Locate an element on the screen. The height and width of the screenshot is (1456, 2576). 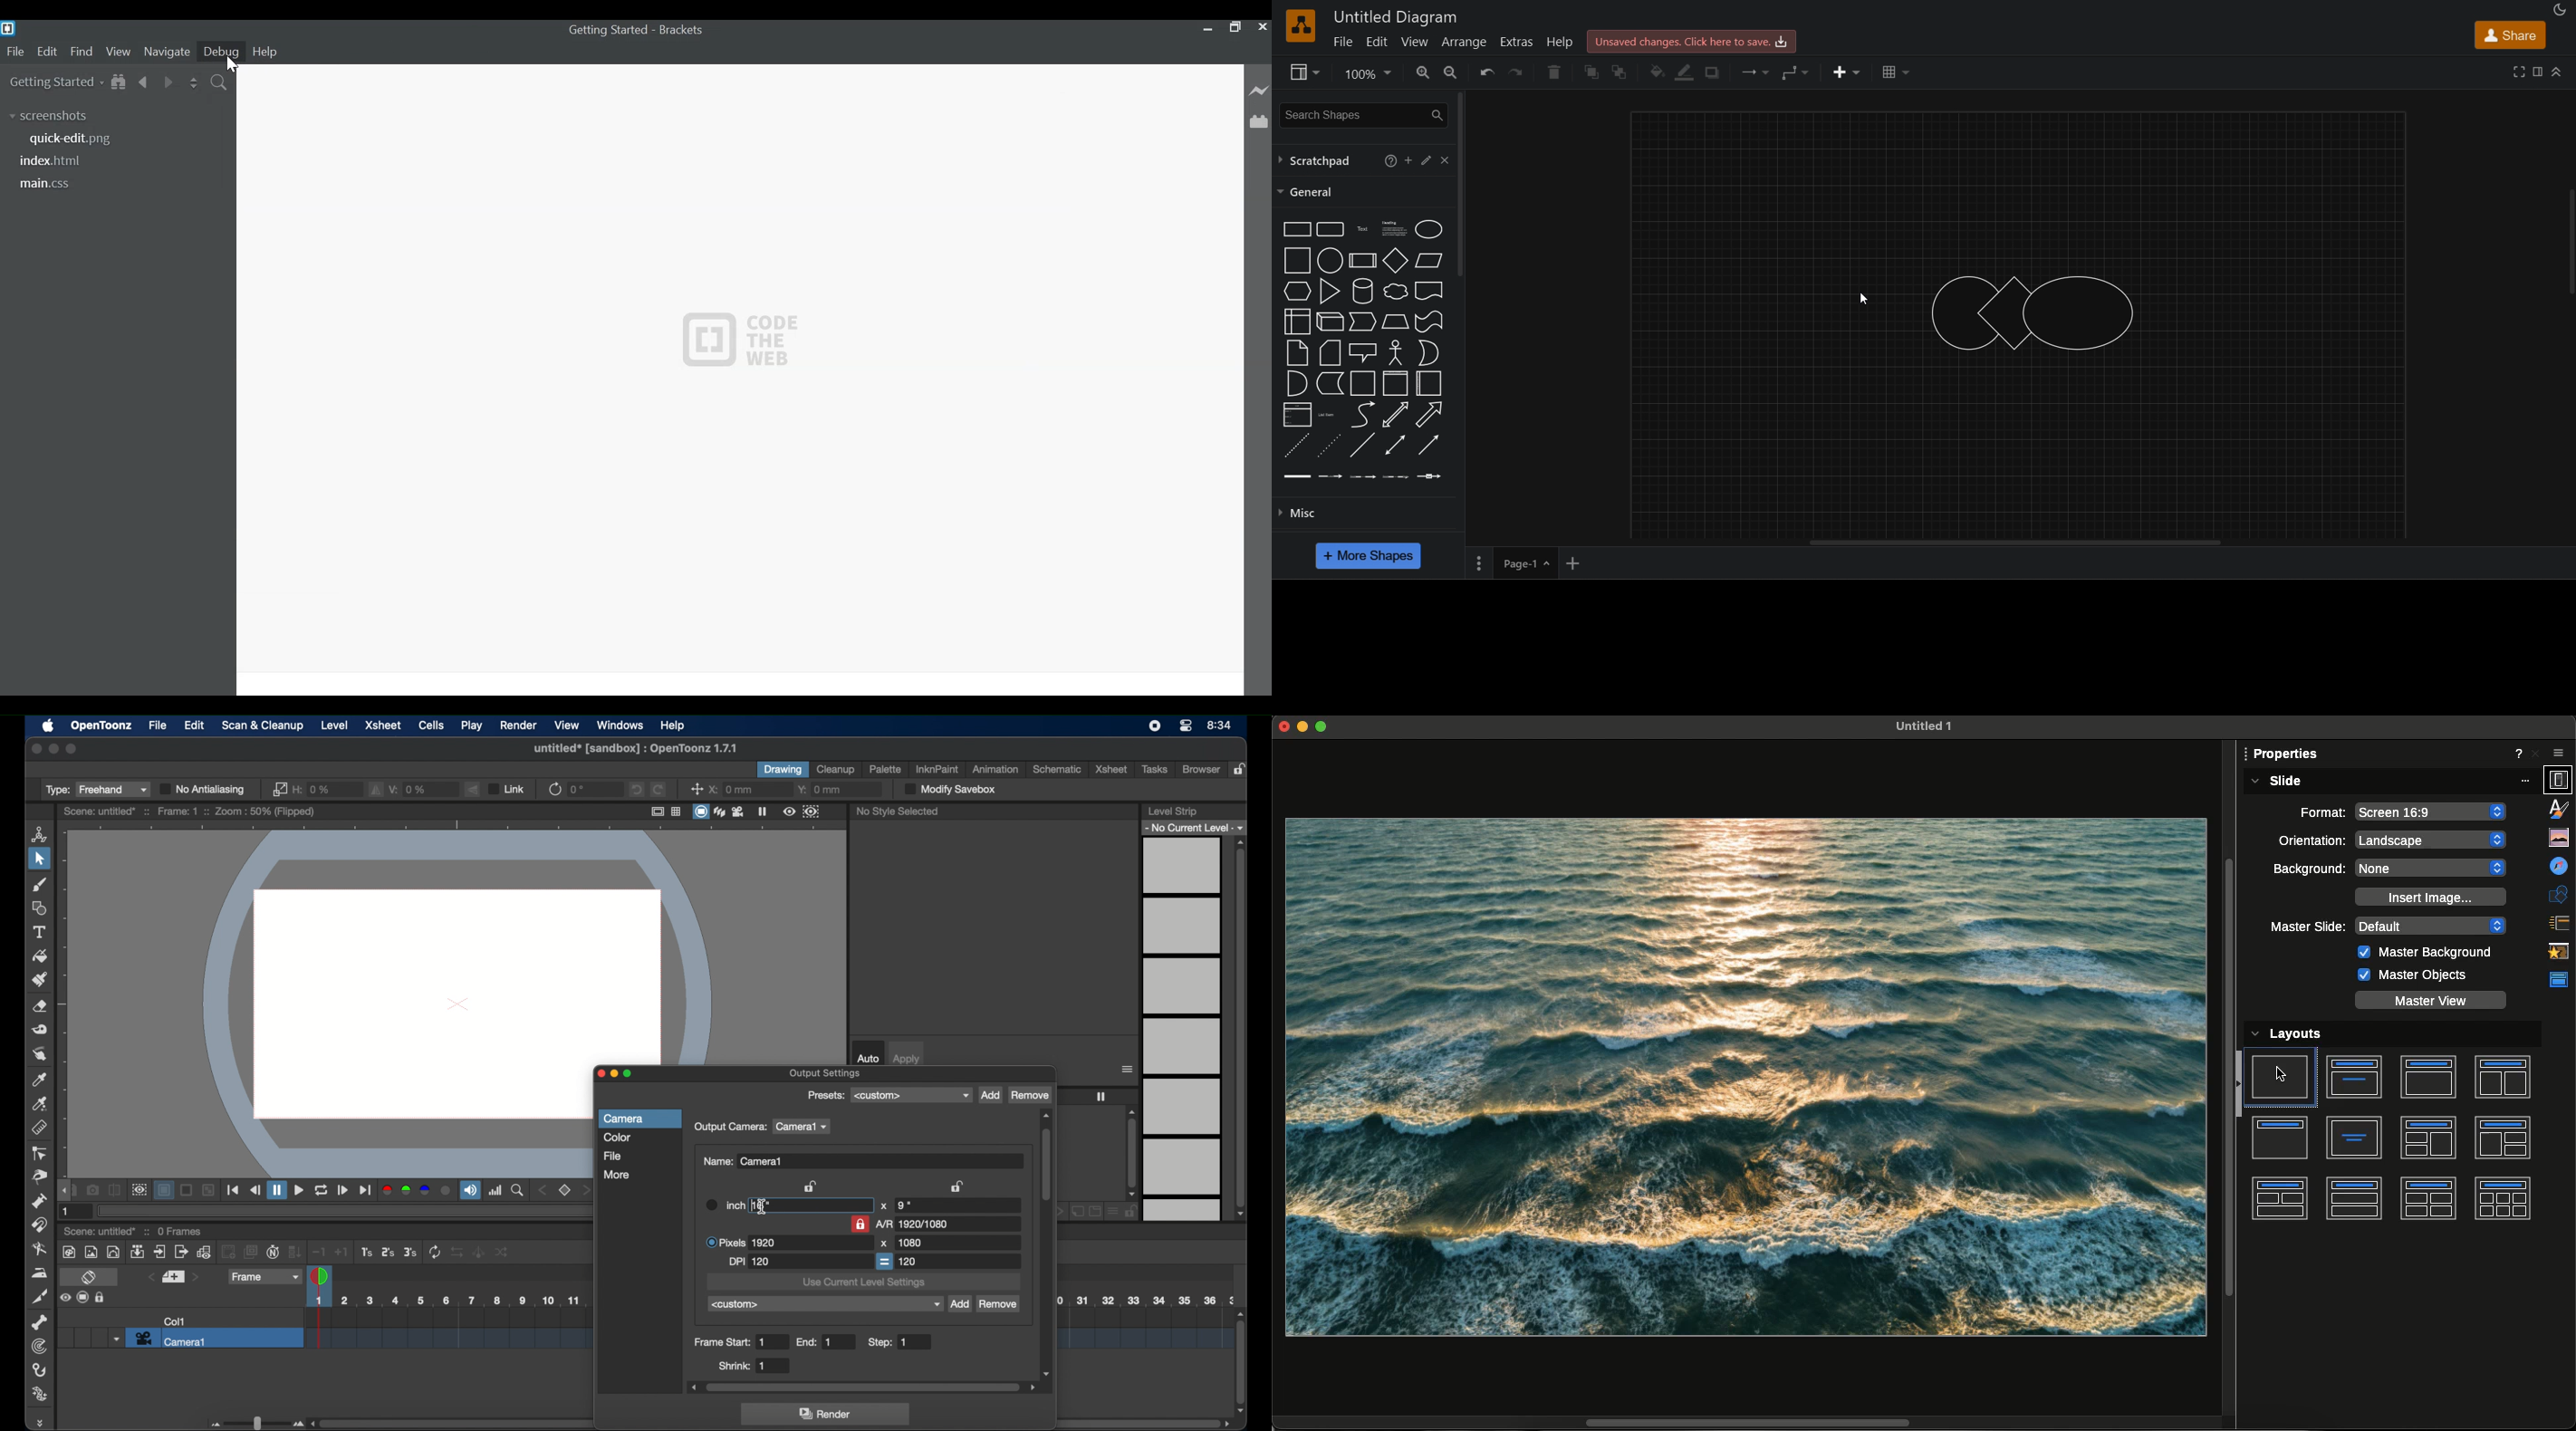
link is located at coordinates (1298, 475).